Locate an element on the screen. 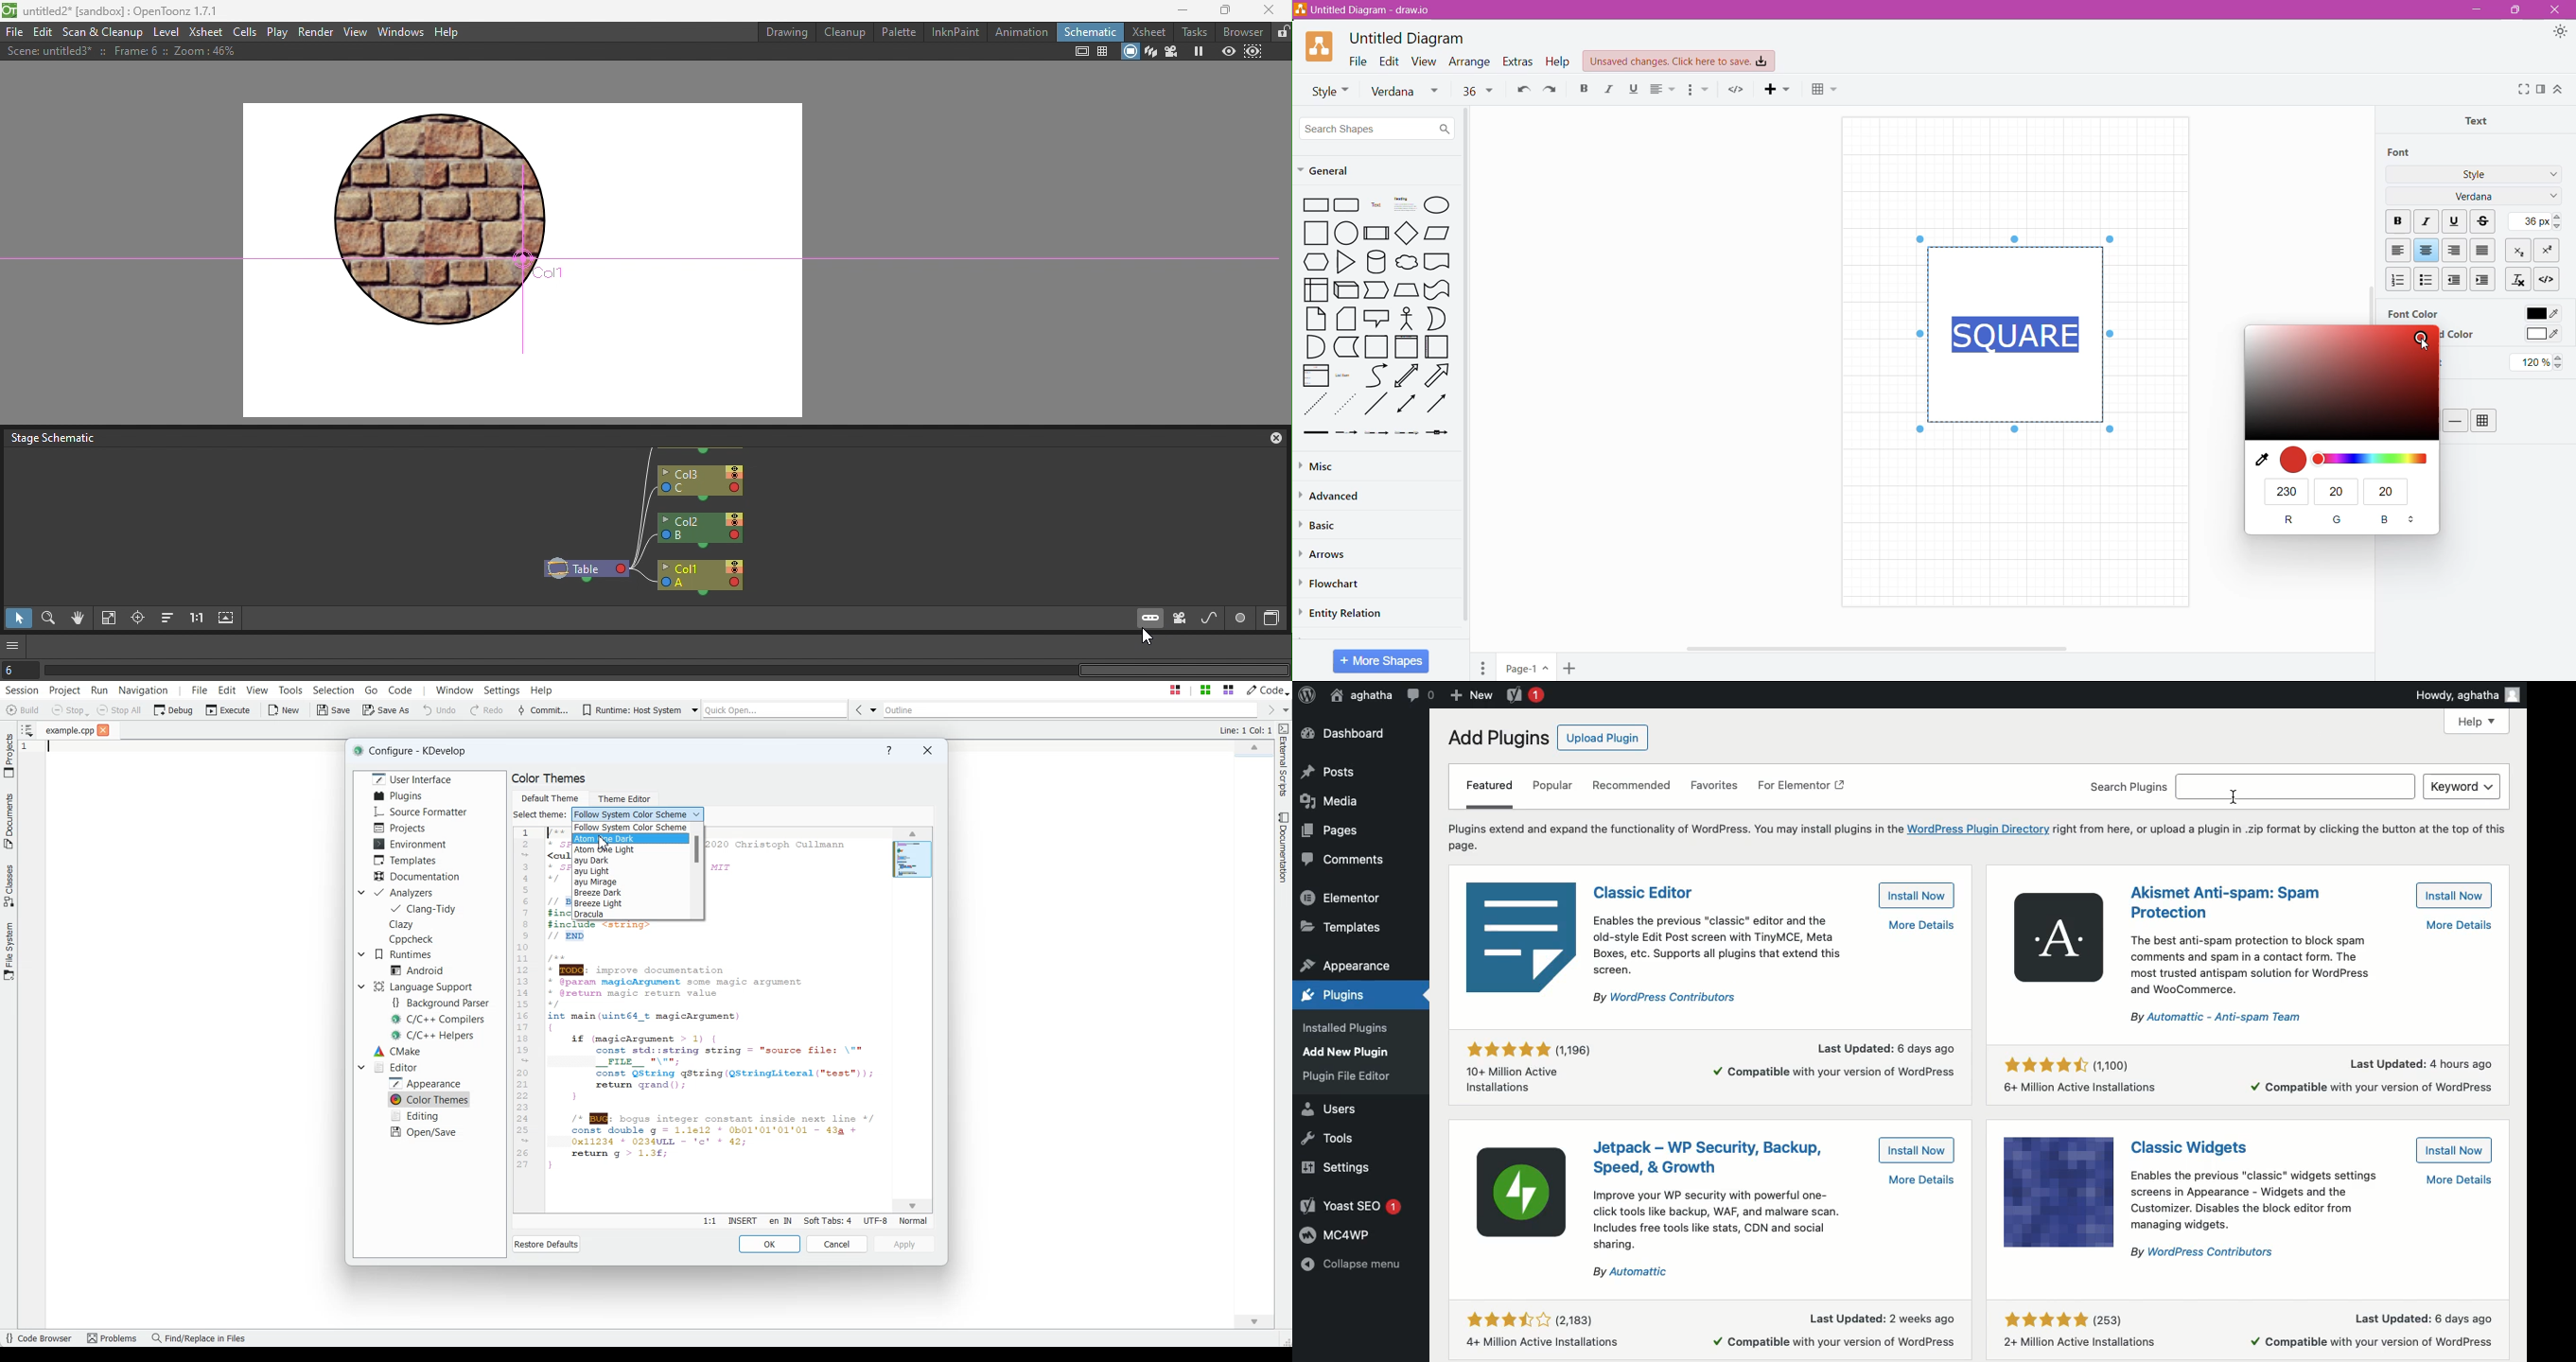  Rectangle is located at coordinates (1312, 204).